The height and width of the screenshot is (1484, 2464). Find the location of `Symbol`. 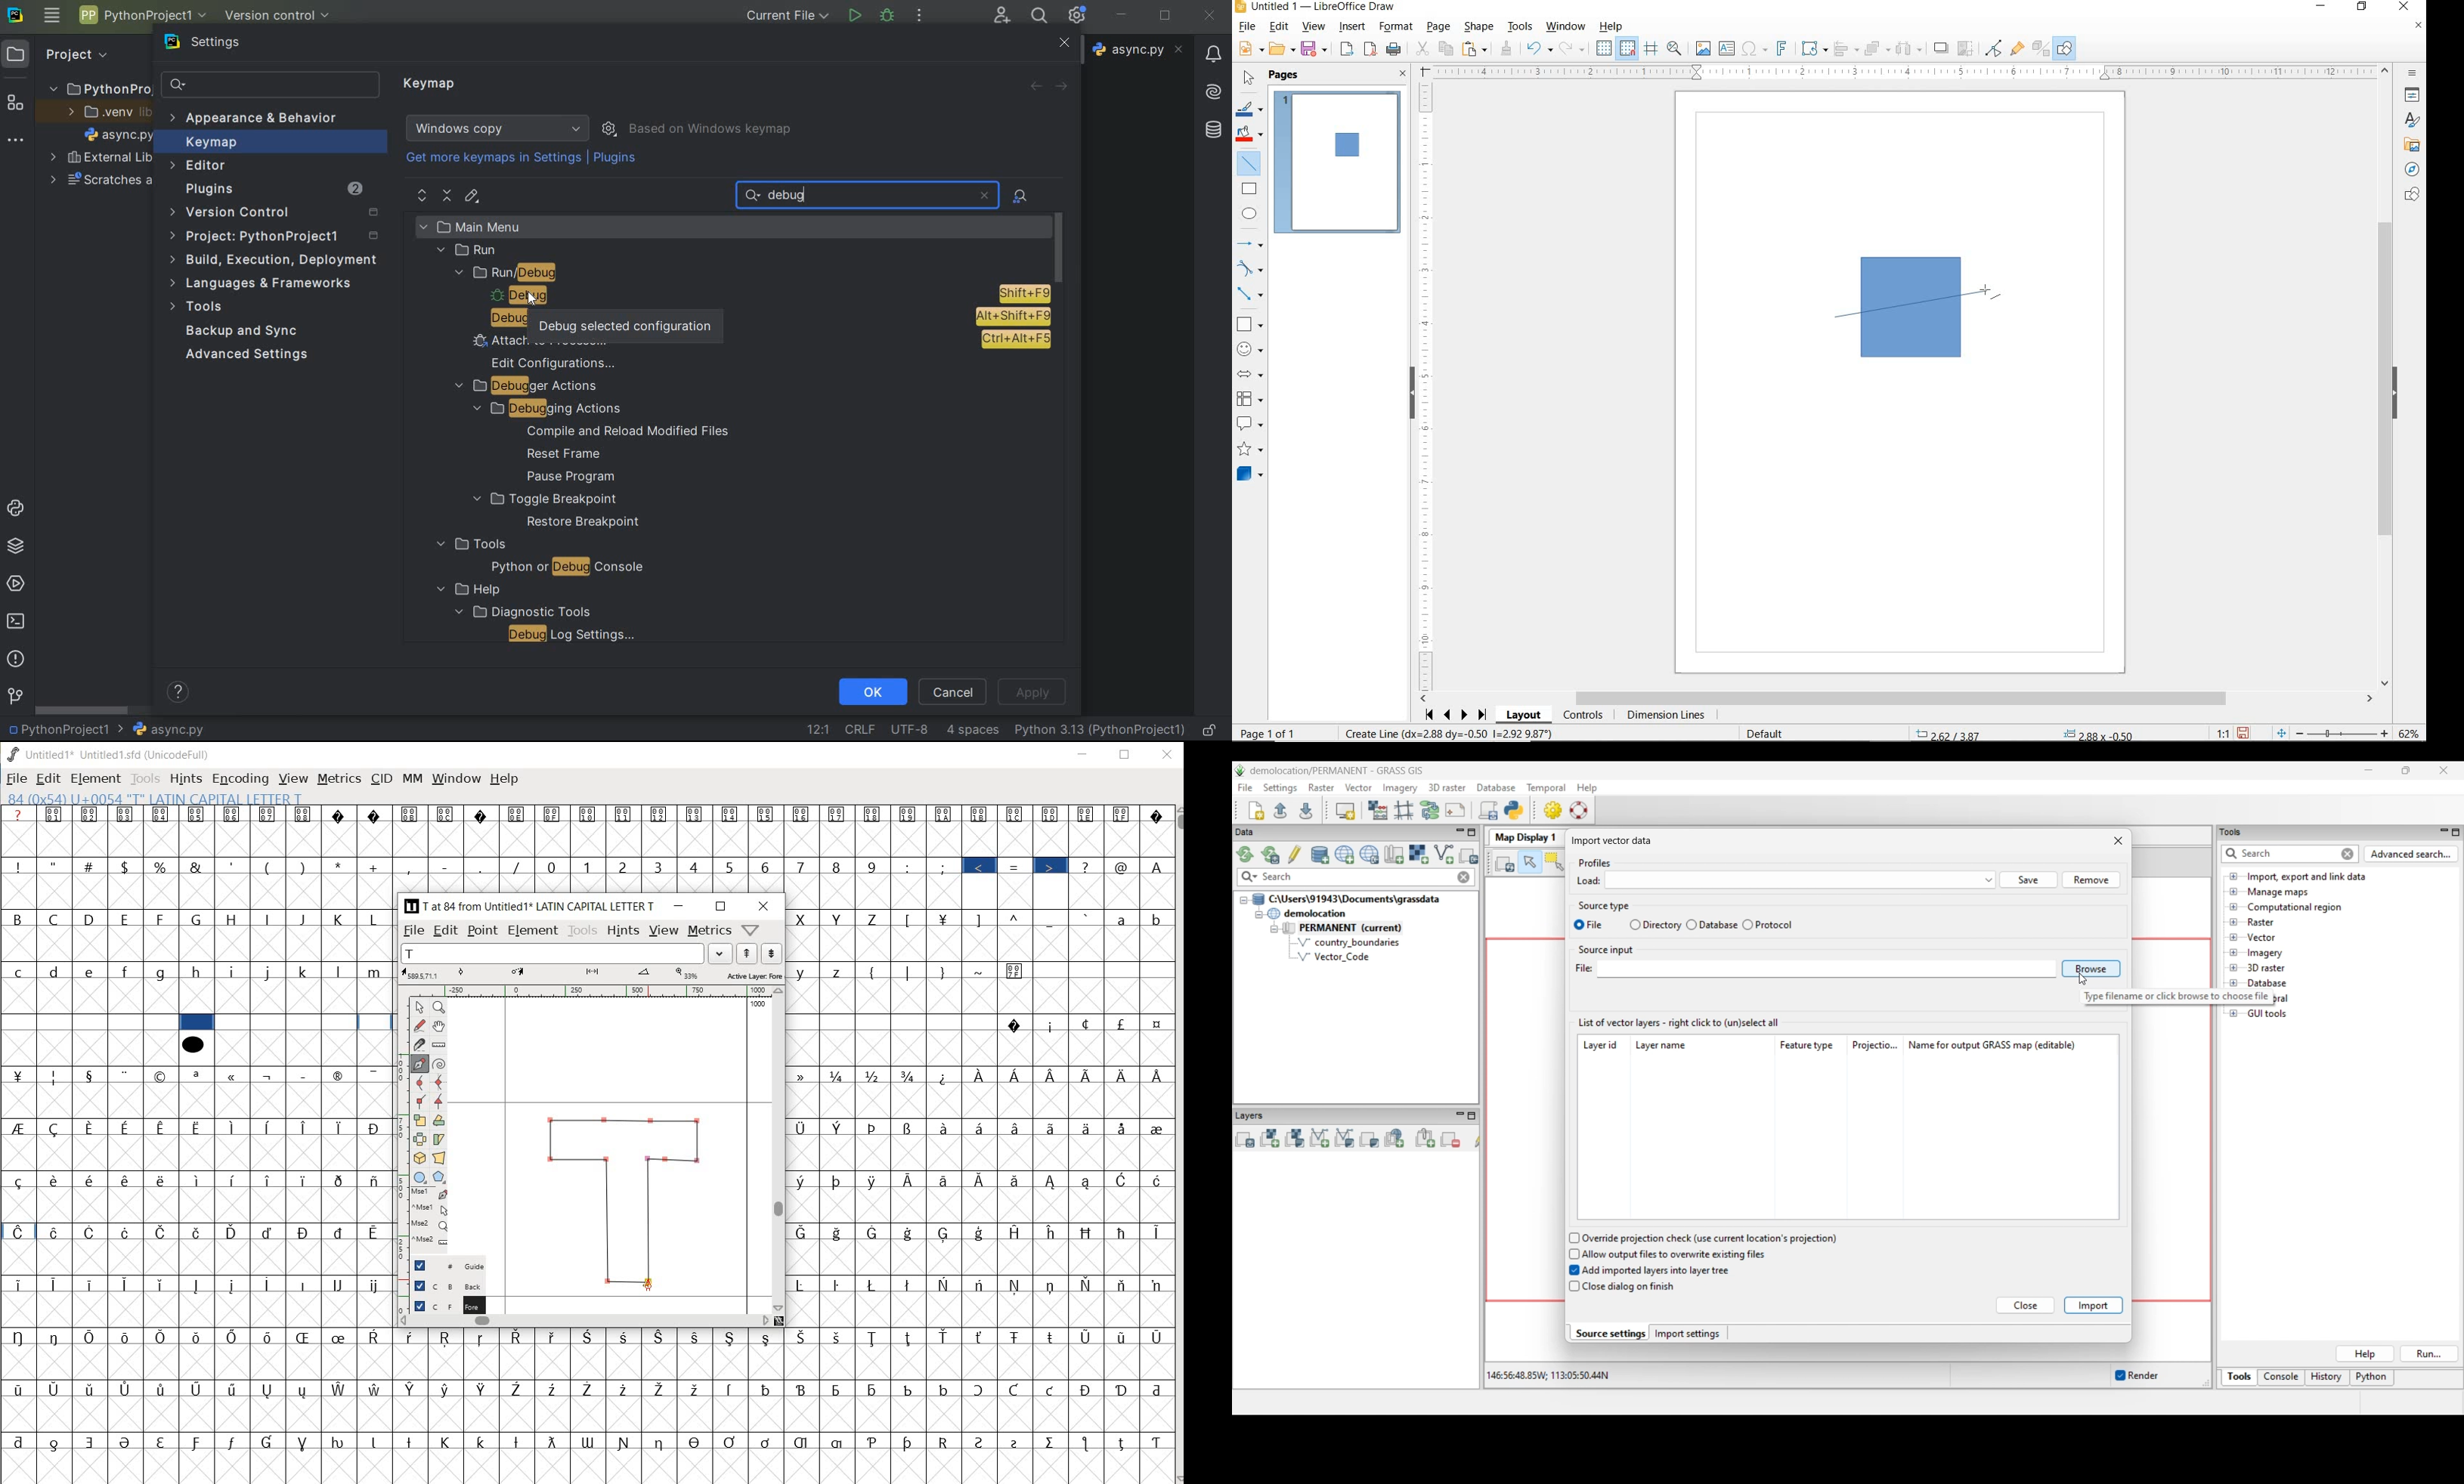

Symbol is located at coordinates (910, 1338).